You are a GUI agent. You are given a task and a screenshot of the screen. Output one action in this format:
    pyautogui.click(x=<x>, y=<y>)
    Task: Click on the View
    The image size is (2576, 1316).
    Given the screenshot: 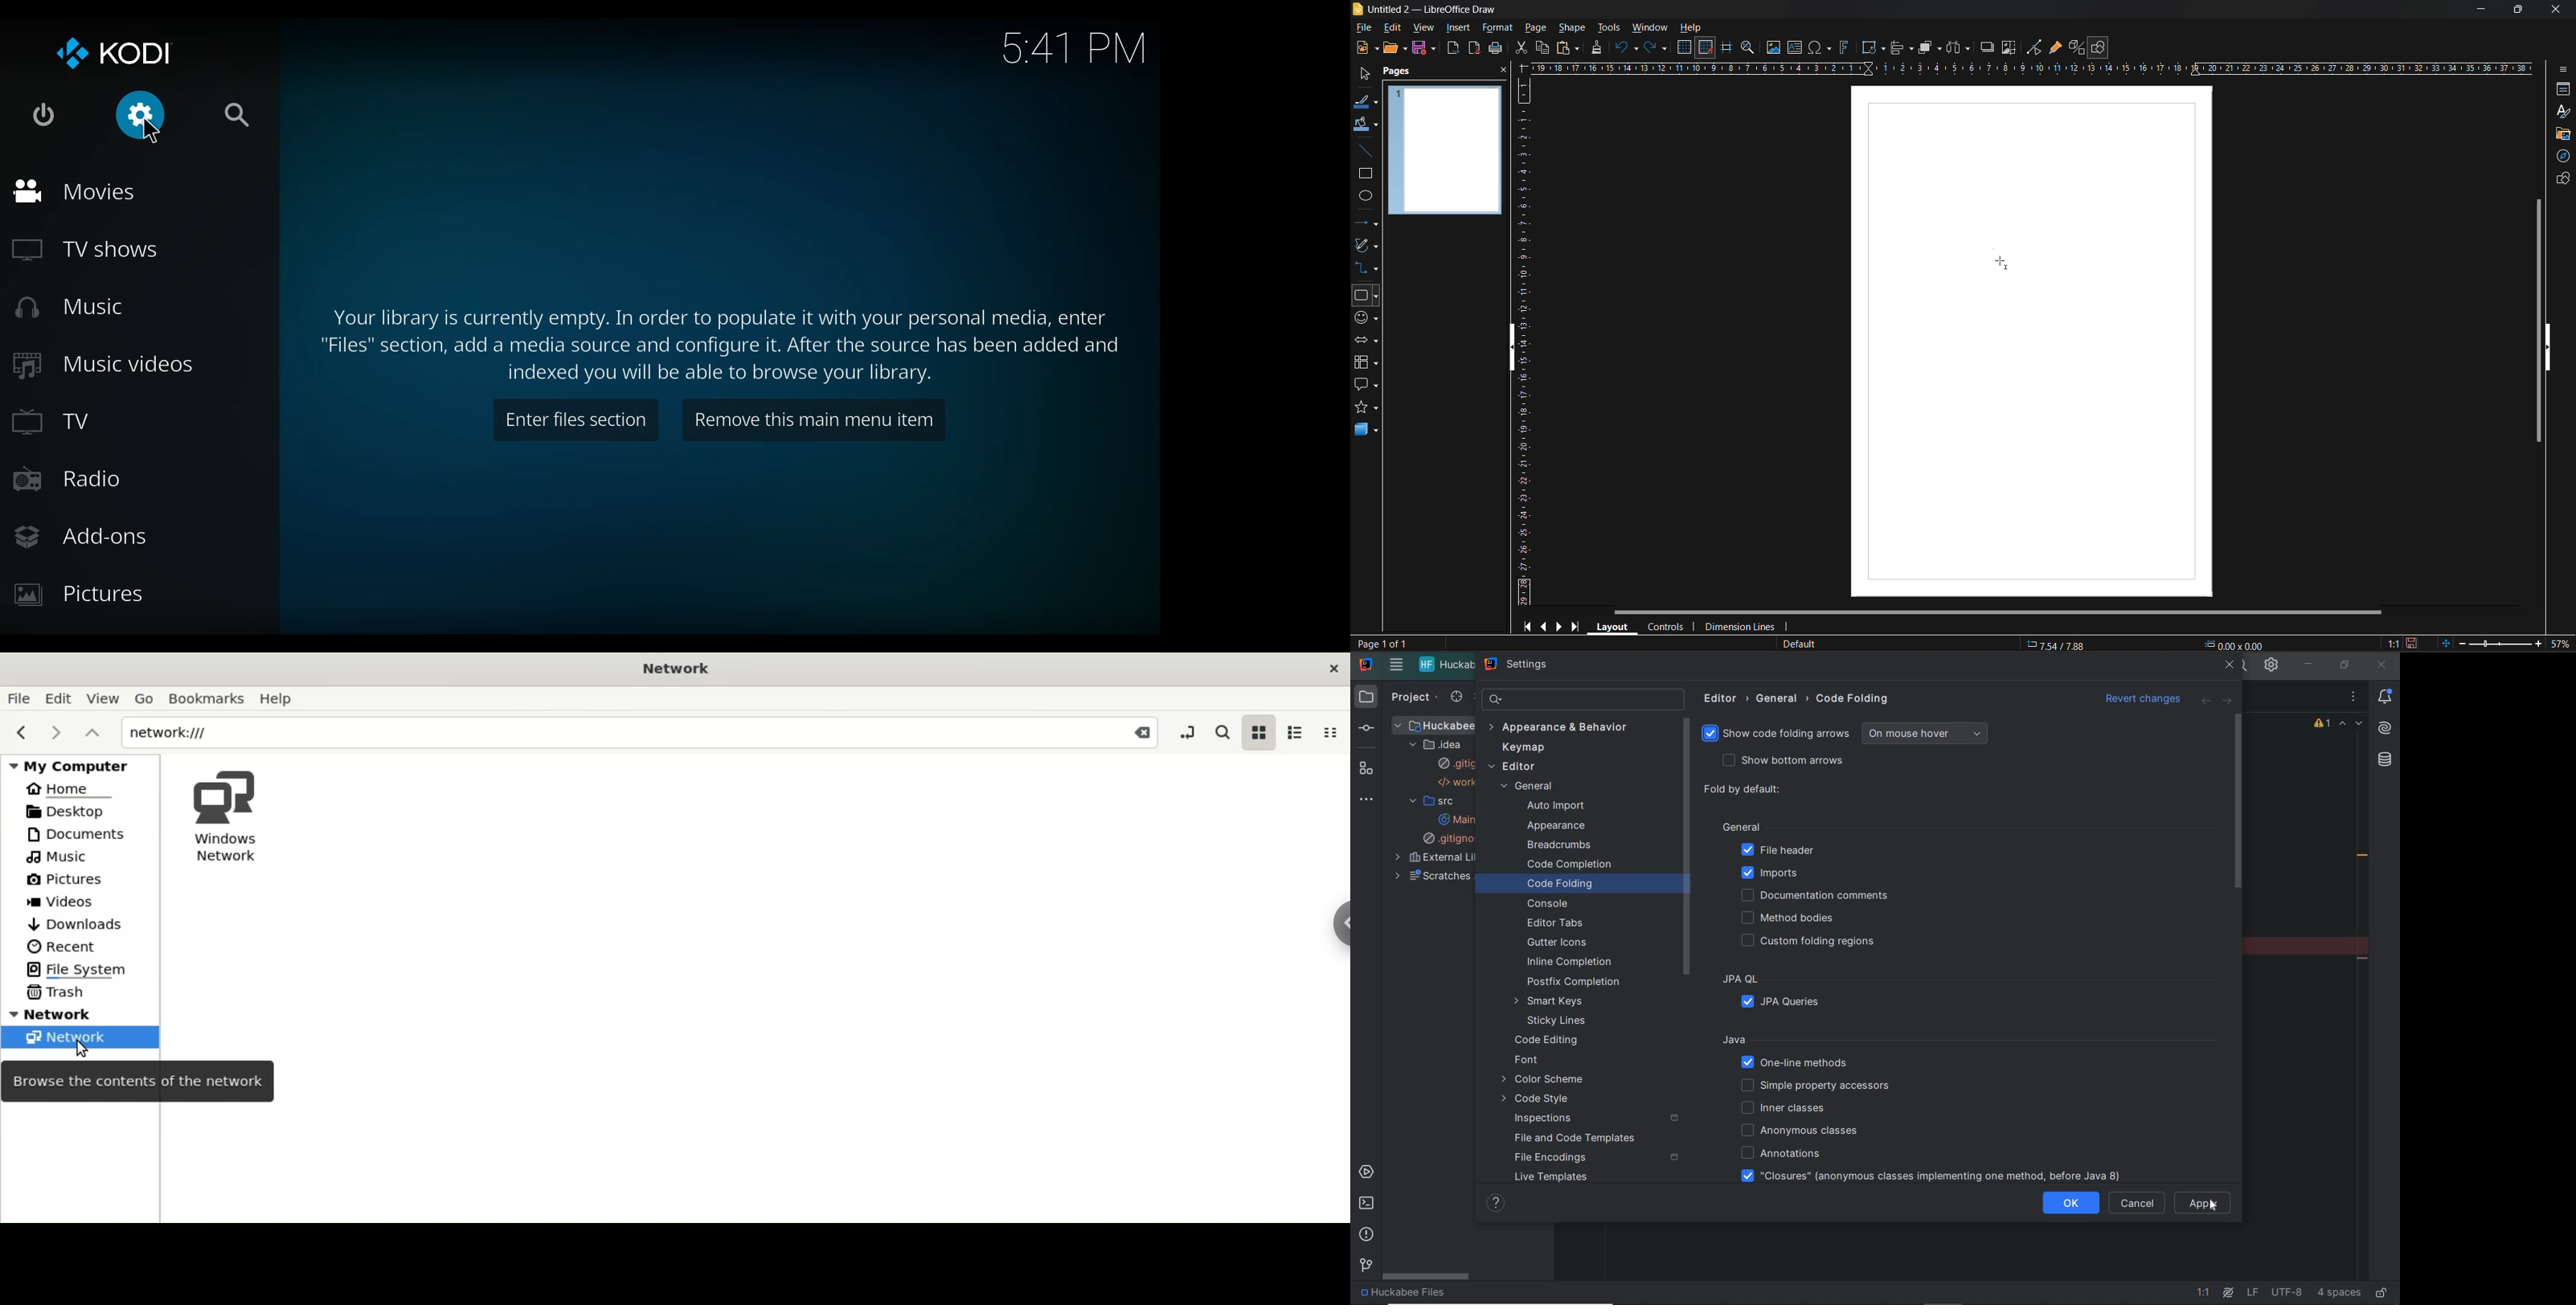 What is the action you would take?
    pyautogui.click(x=103, y=698)
    